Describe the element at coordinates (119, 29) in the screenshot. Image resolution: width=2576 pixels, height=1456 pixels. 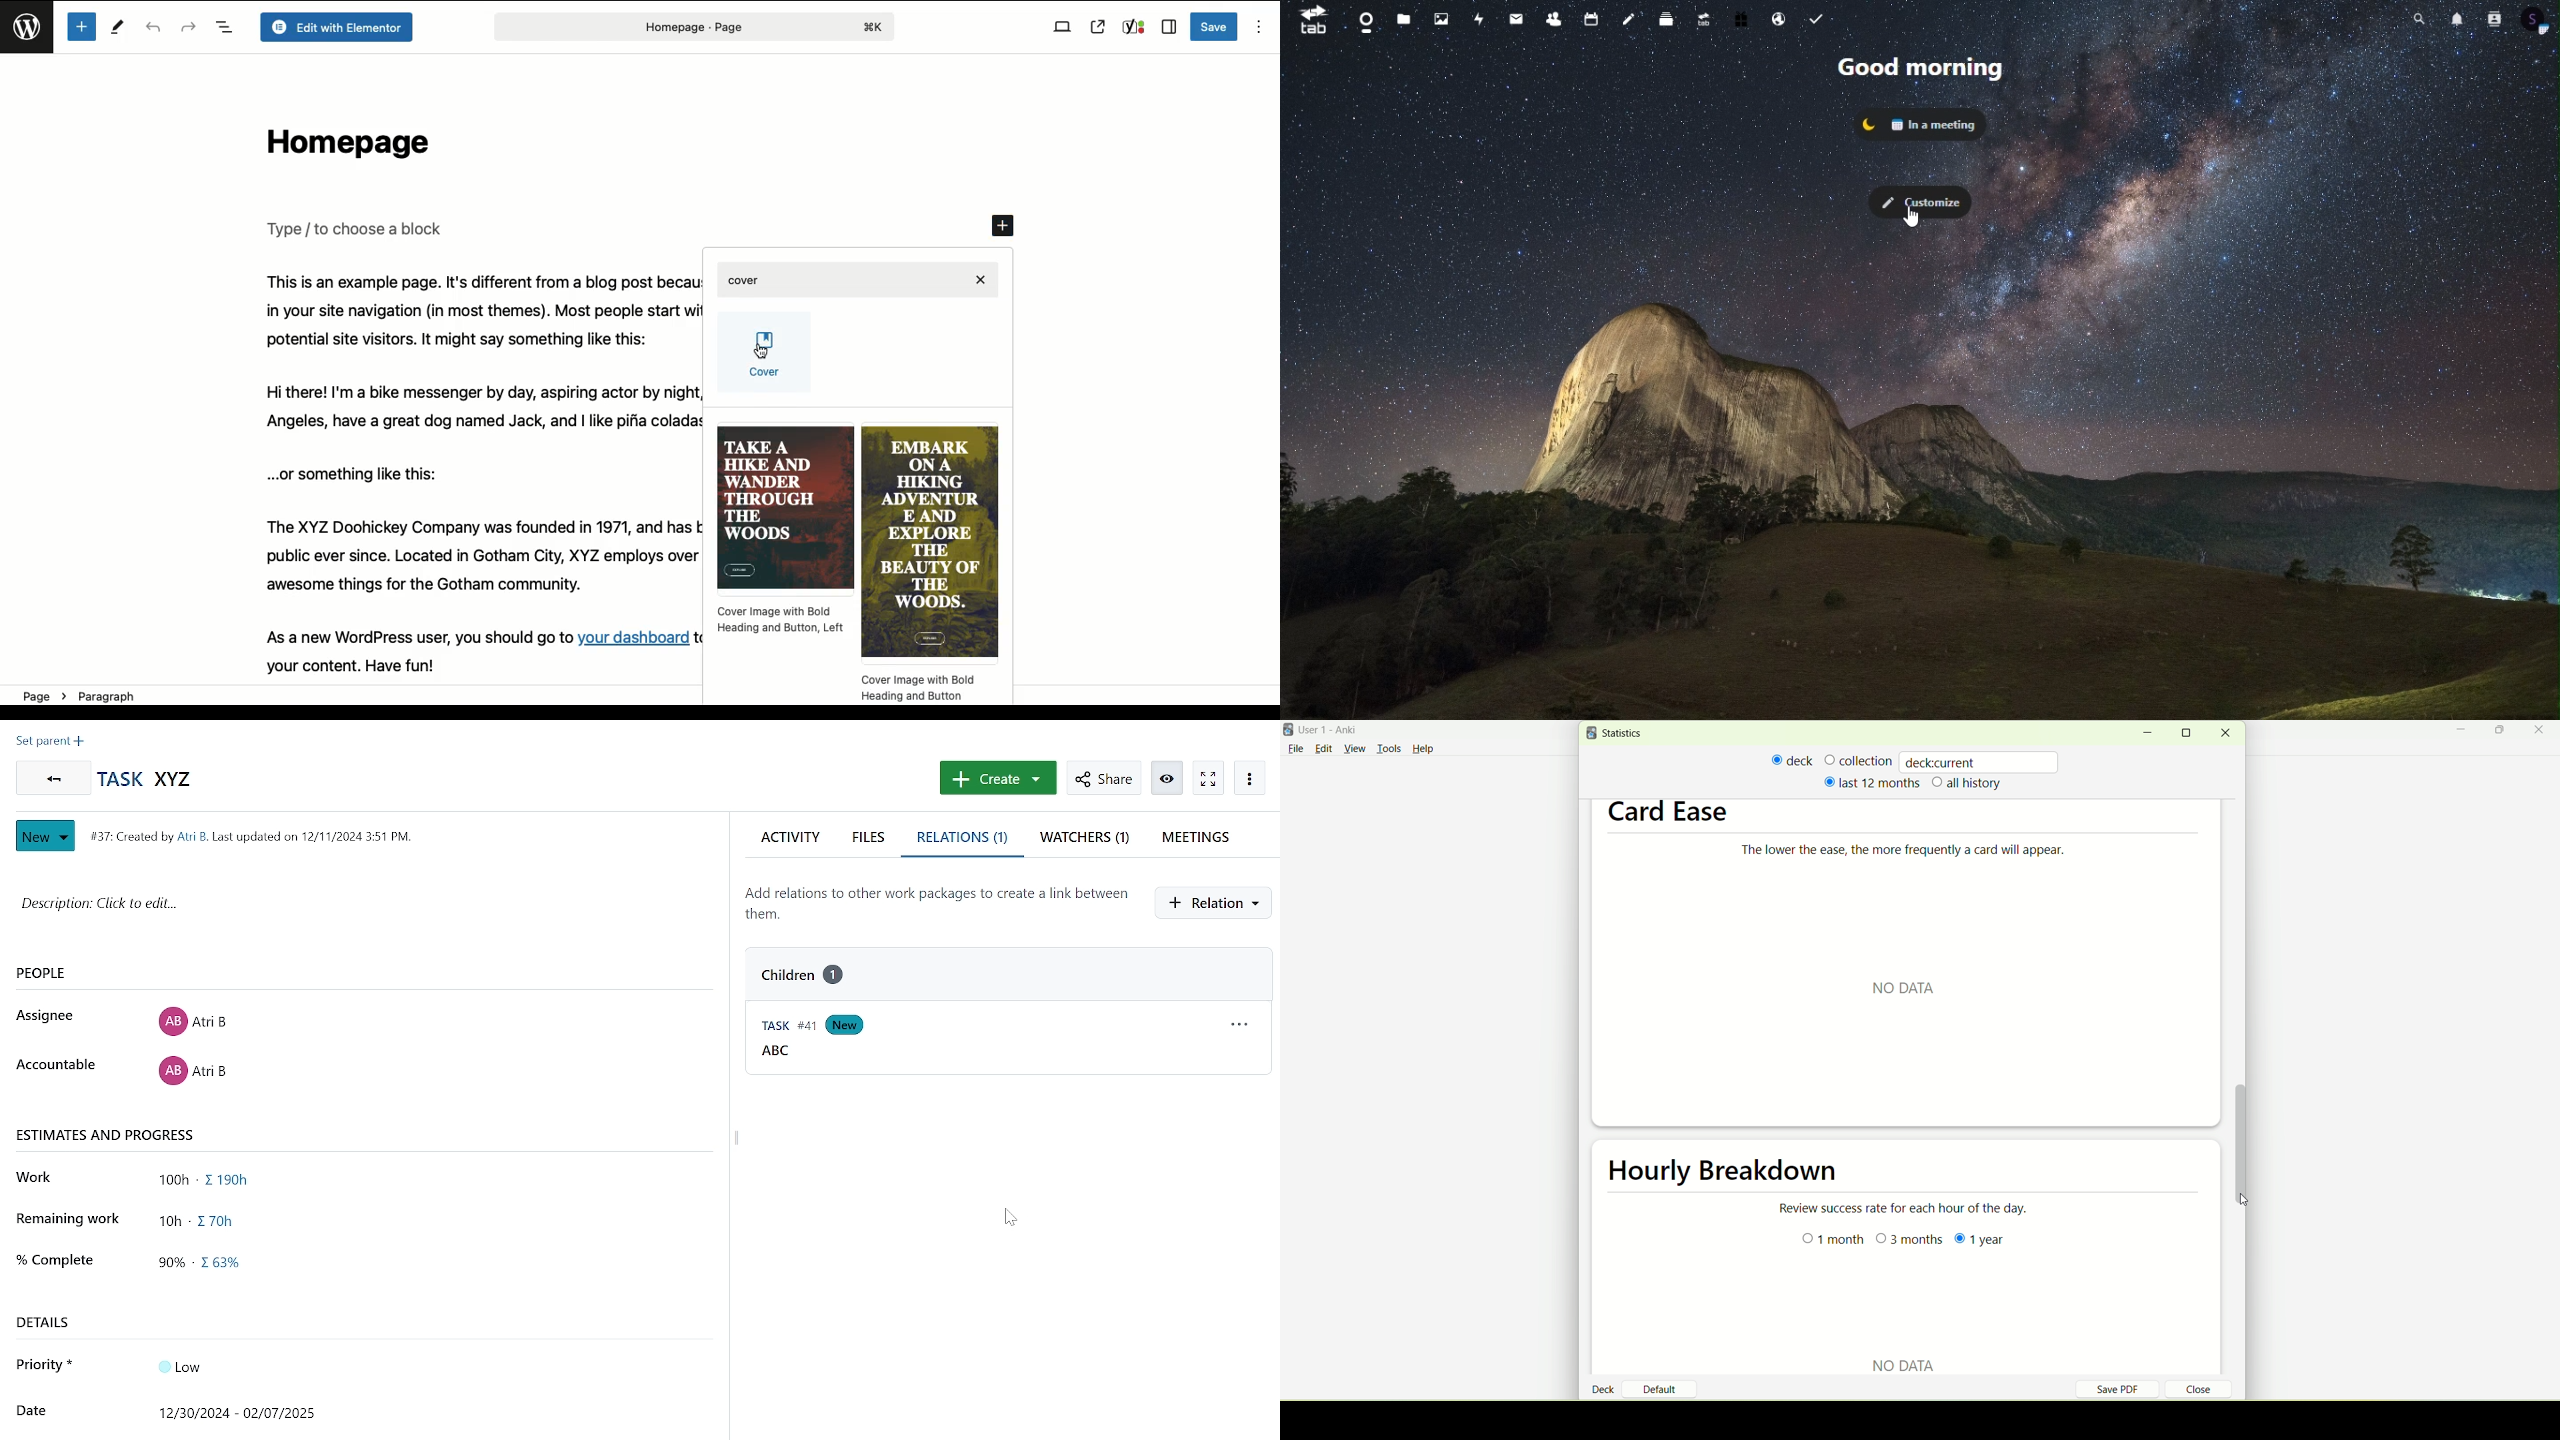
I see `Tools` at that location.